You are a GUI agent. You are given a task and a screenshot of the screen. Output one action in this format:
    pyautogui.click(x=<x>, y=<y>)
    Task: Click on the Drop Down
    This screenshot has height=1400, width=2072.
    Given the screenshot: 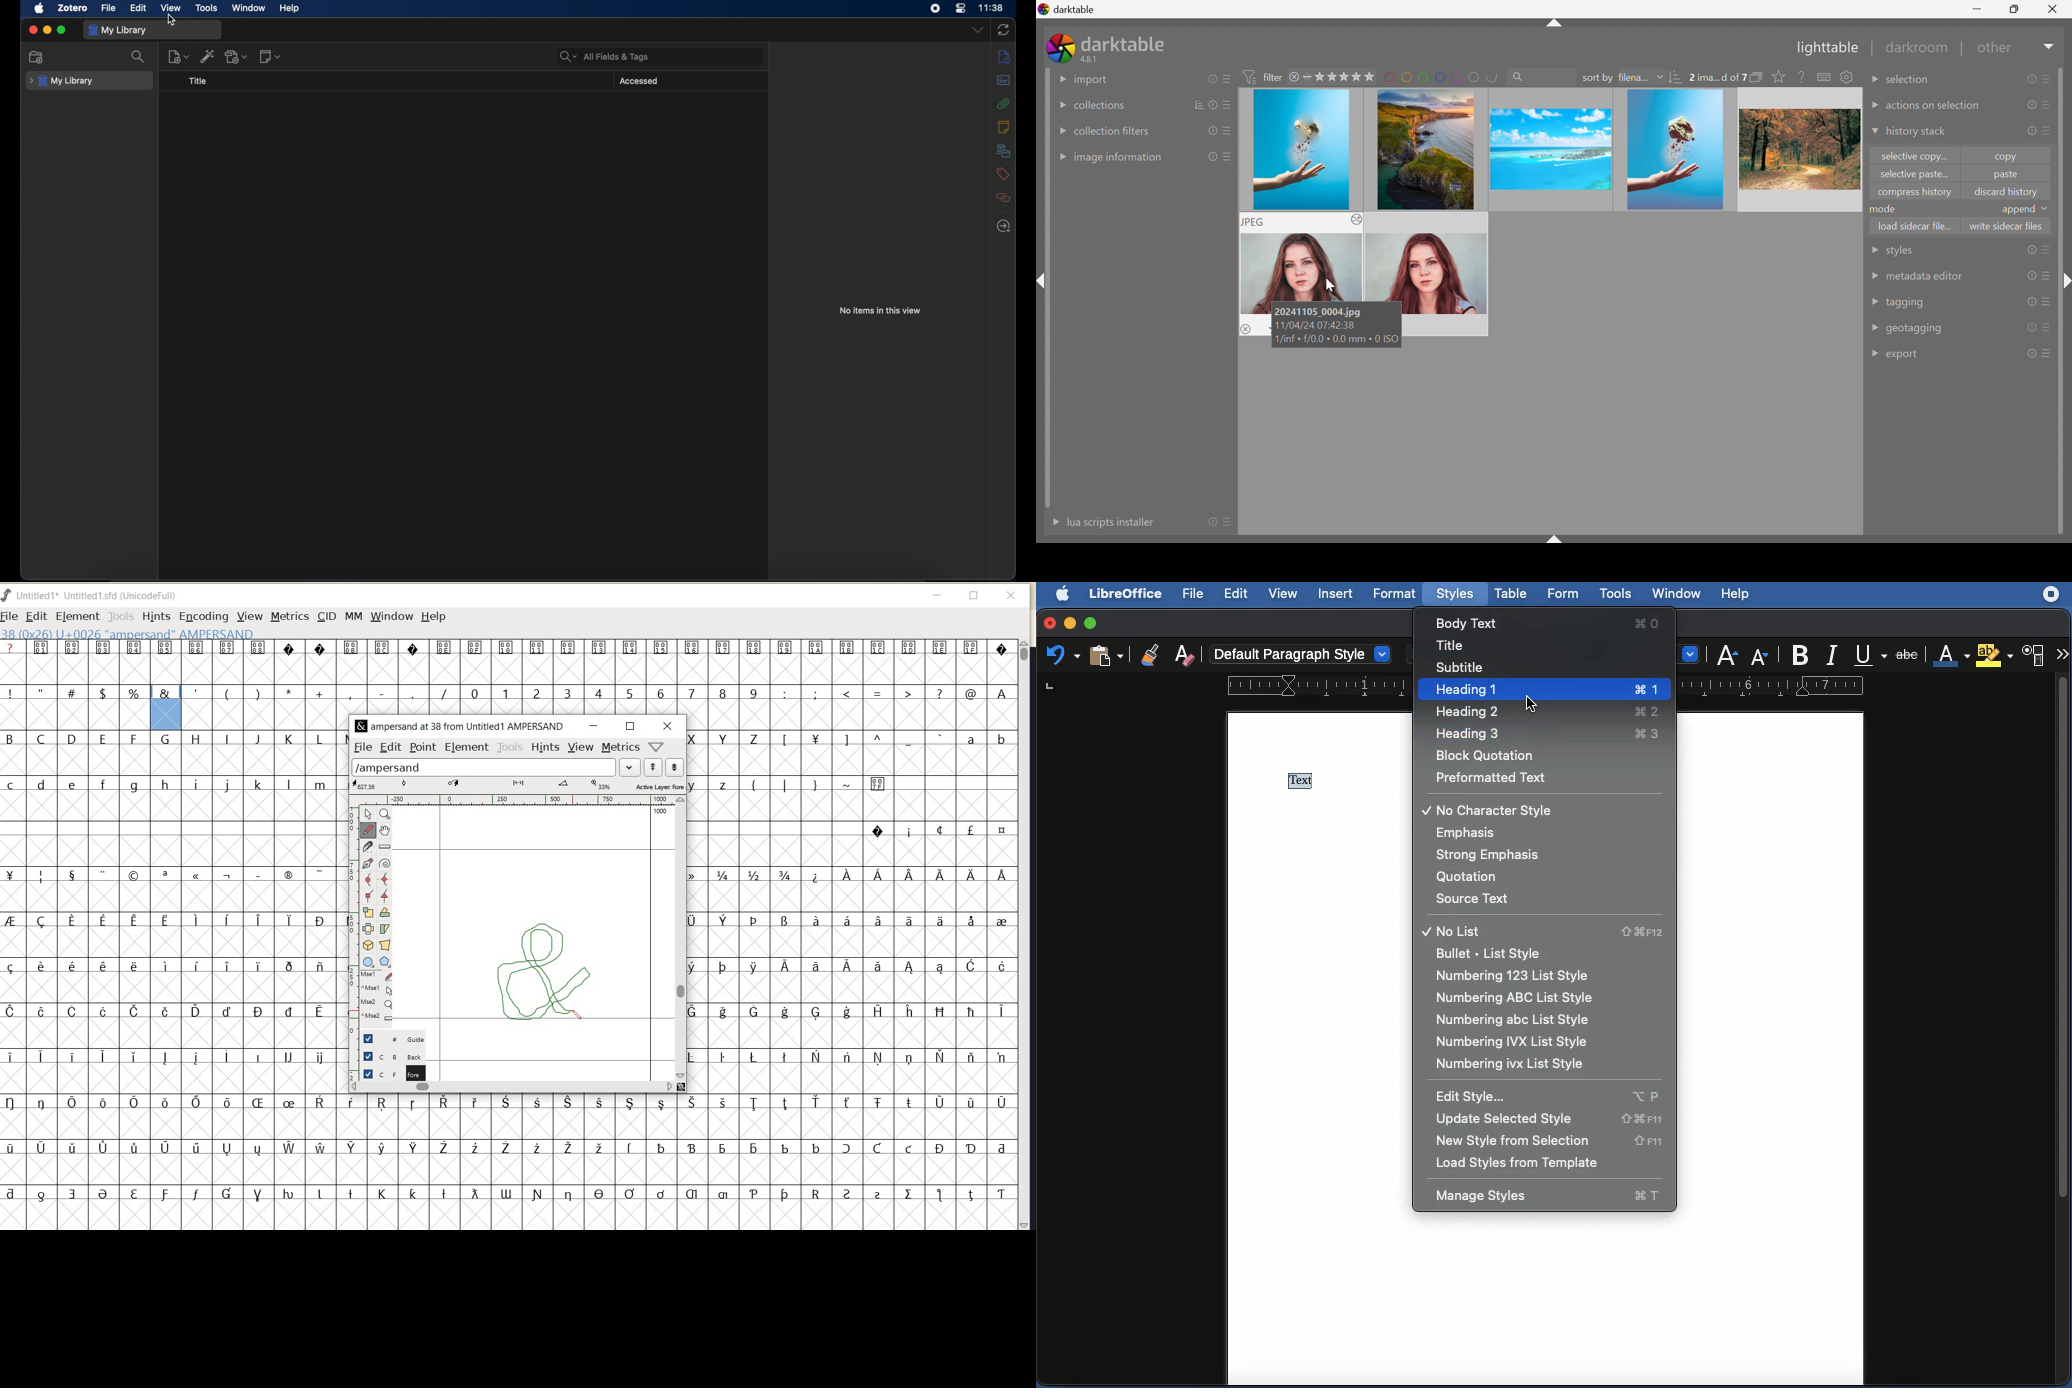 What is the action you would take?
    pyautogui.click(x=1060, y=78)
    